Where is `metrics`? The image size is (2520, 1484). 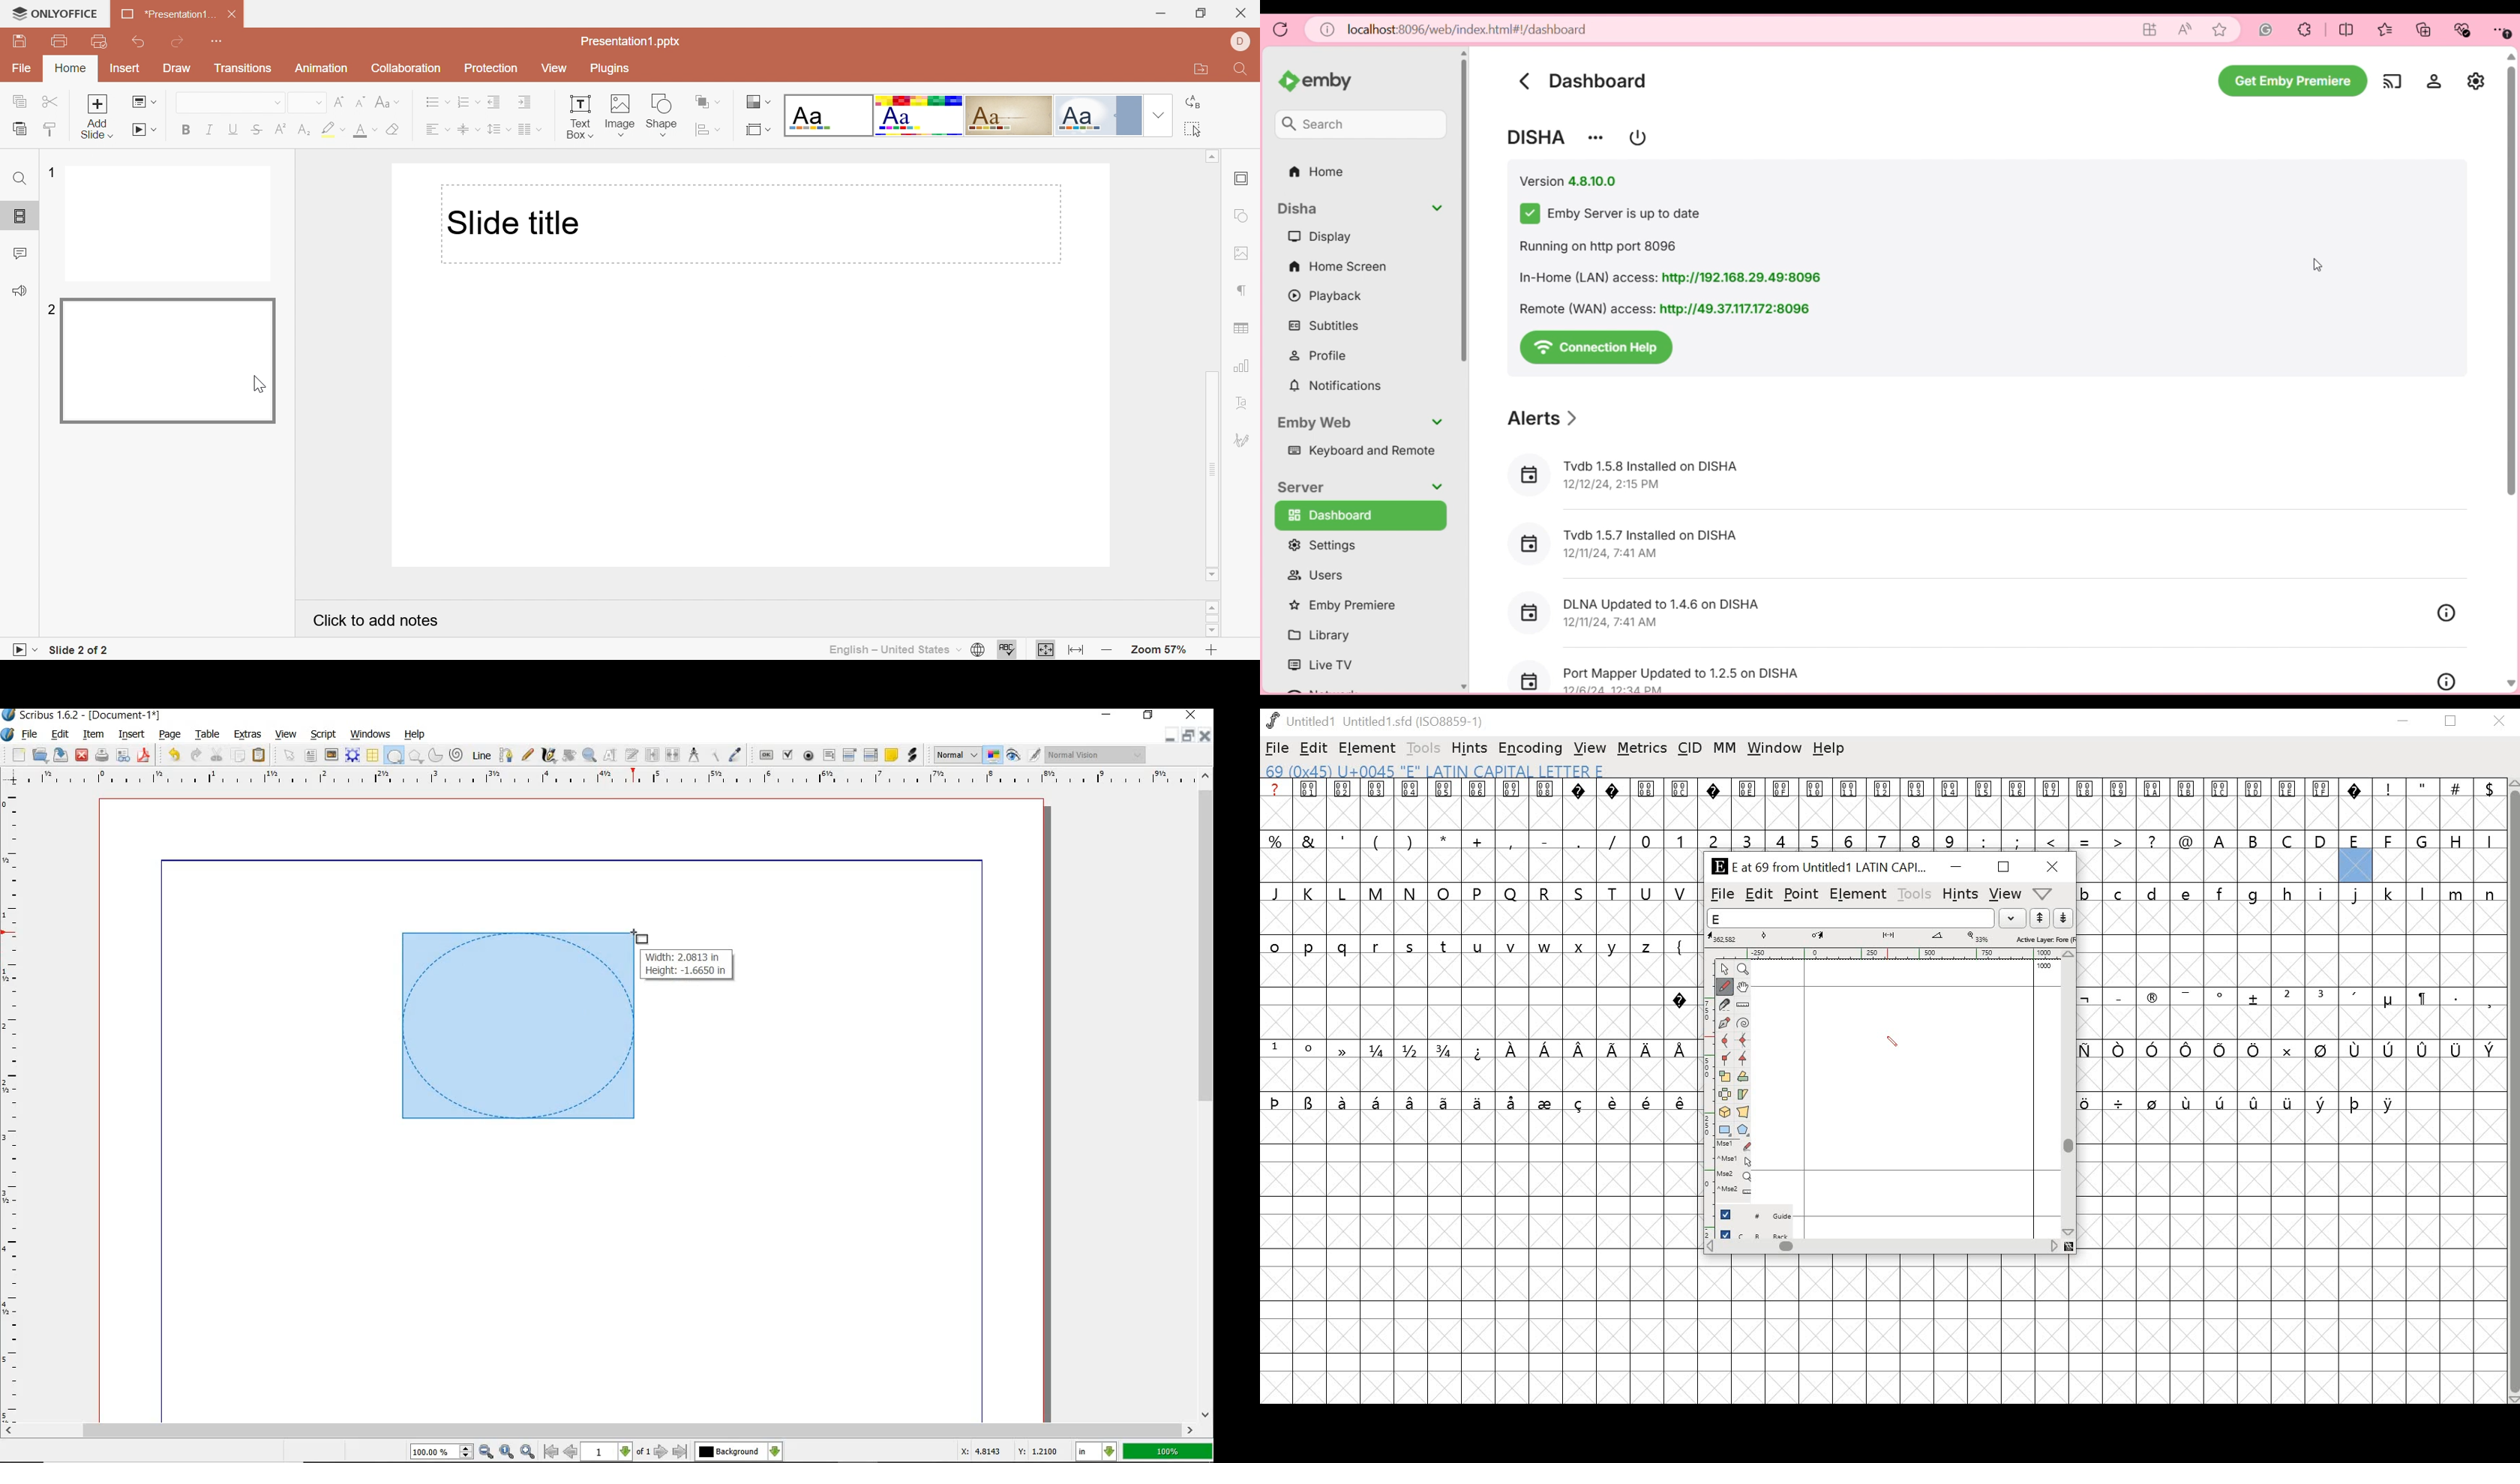
metrics is located at coordinates (1642, 750).